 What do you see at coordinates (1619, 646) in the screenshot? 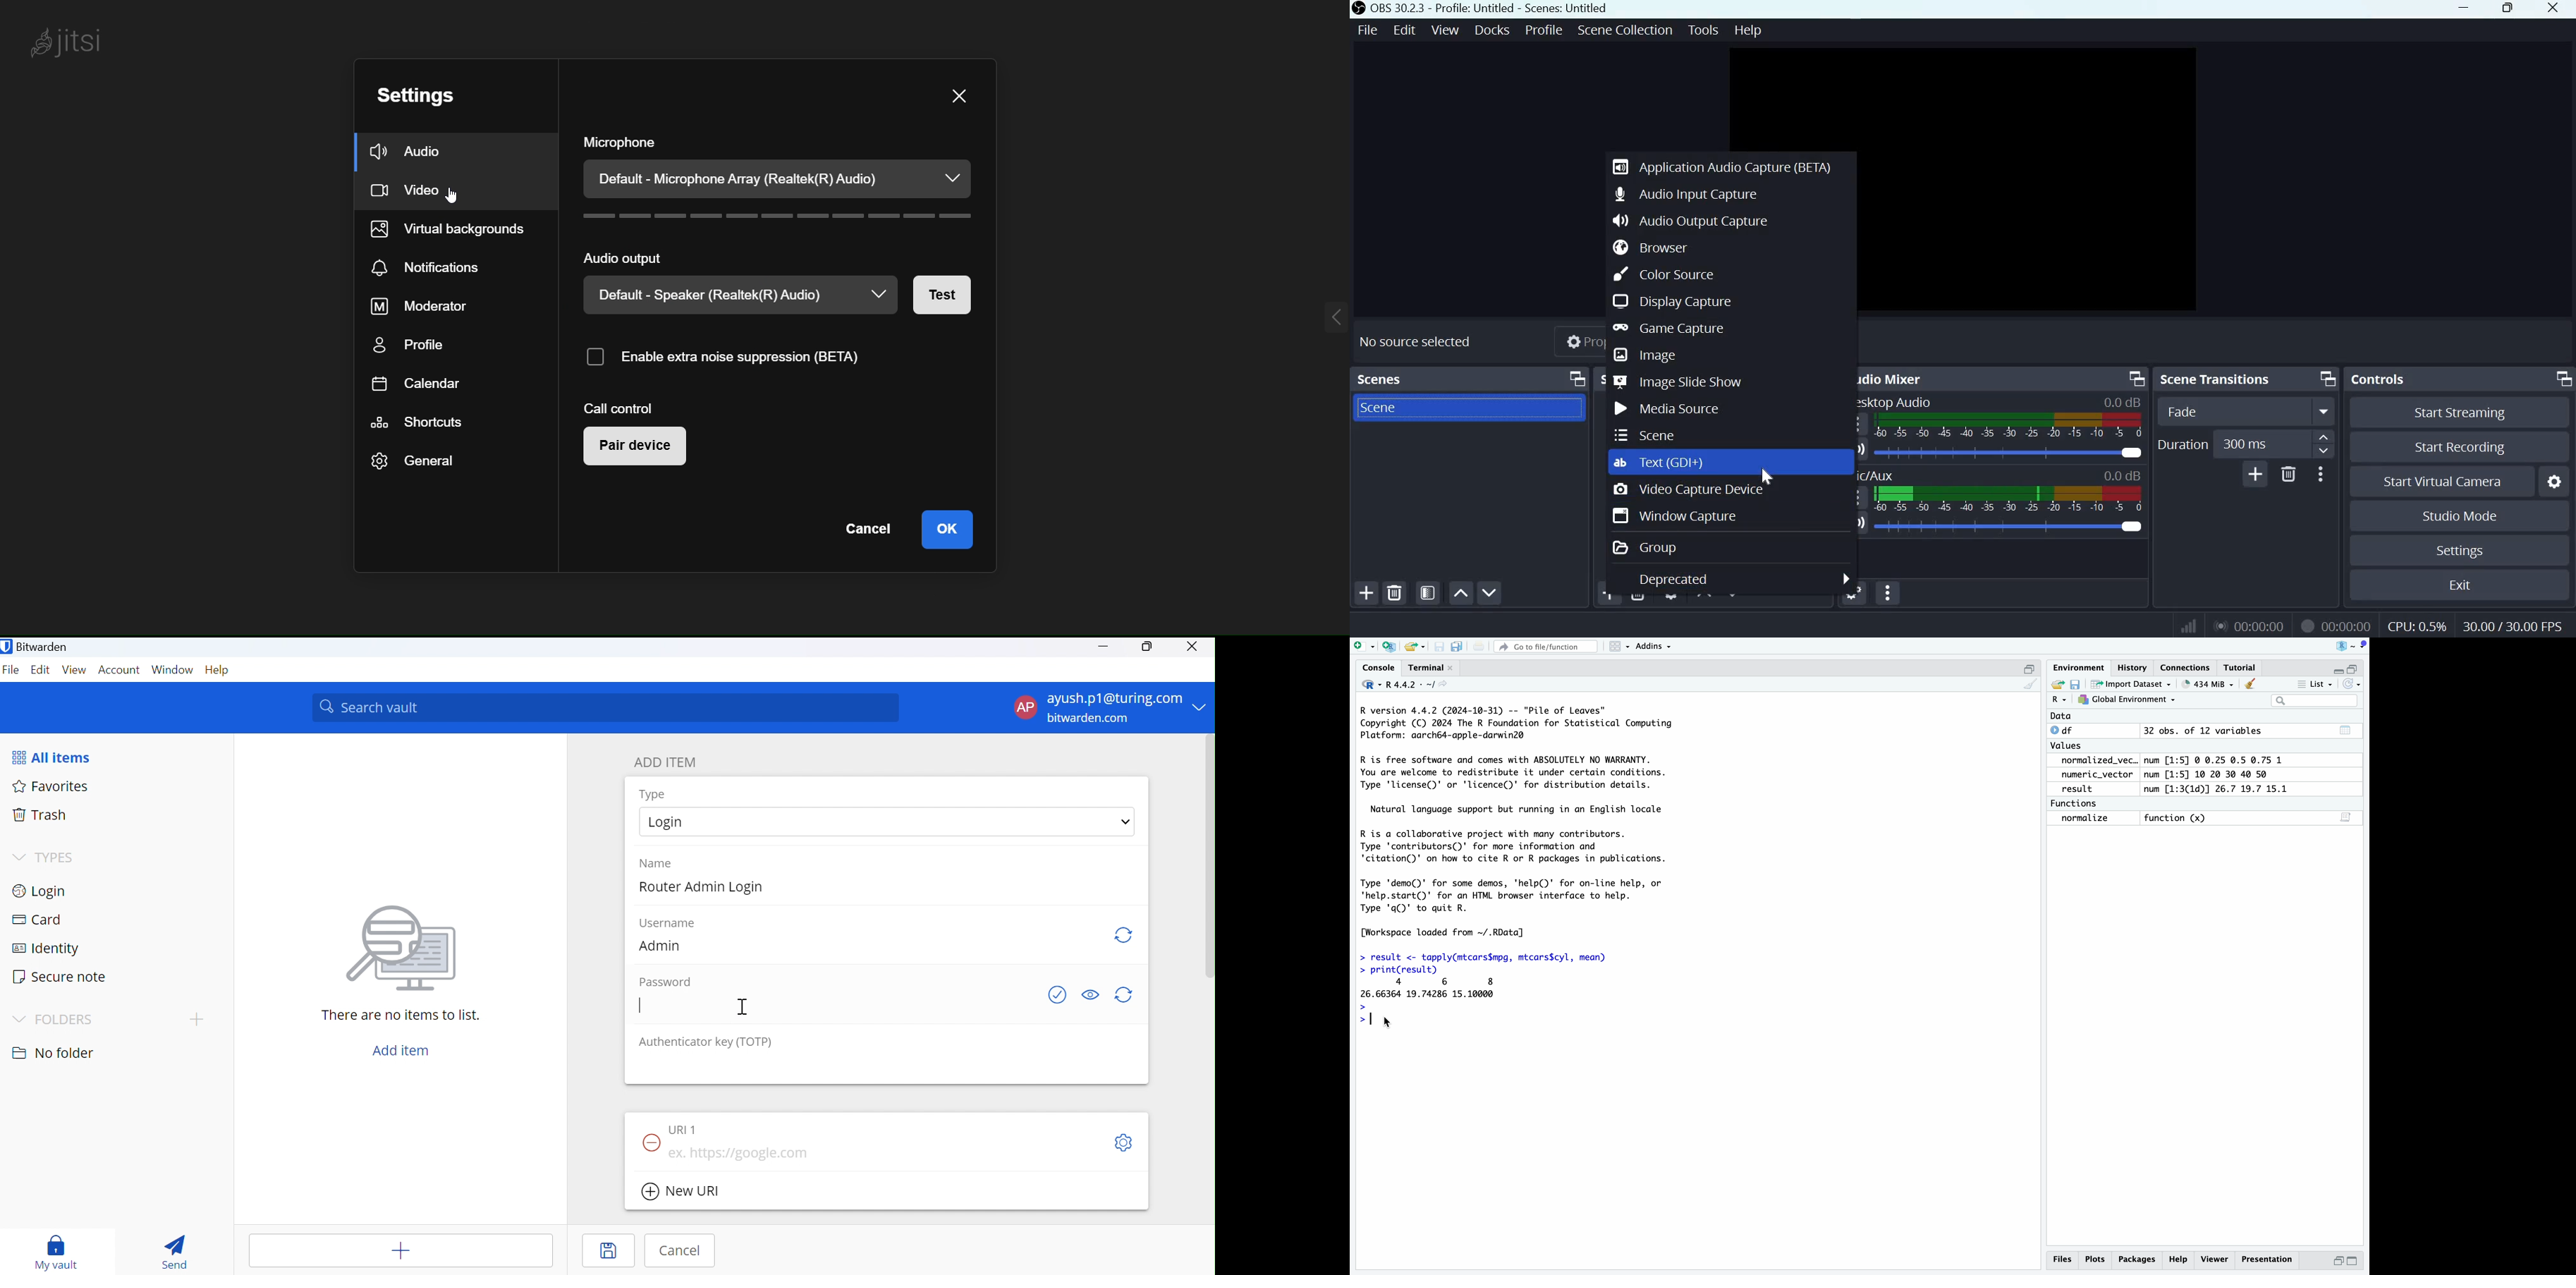
I see `Workspace panes` at bounding box center [1619, 646].